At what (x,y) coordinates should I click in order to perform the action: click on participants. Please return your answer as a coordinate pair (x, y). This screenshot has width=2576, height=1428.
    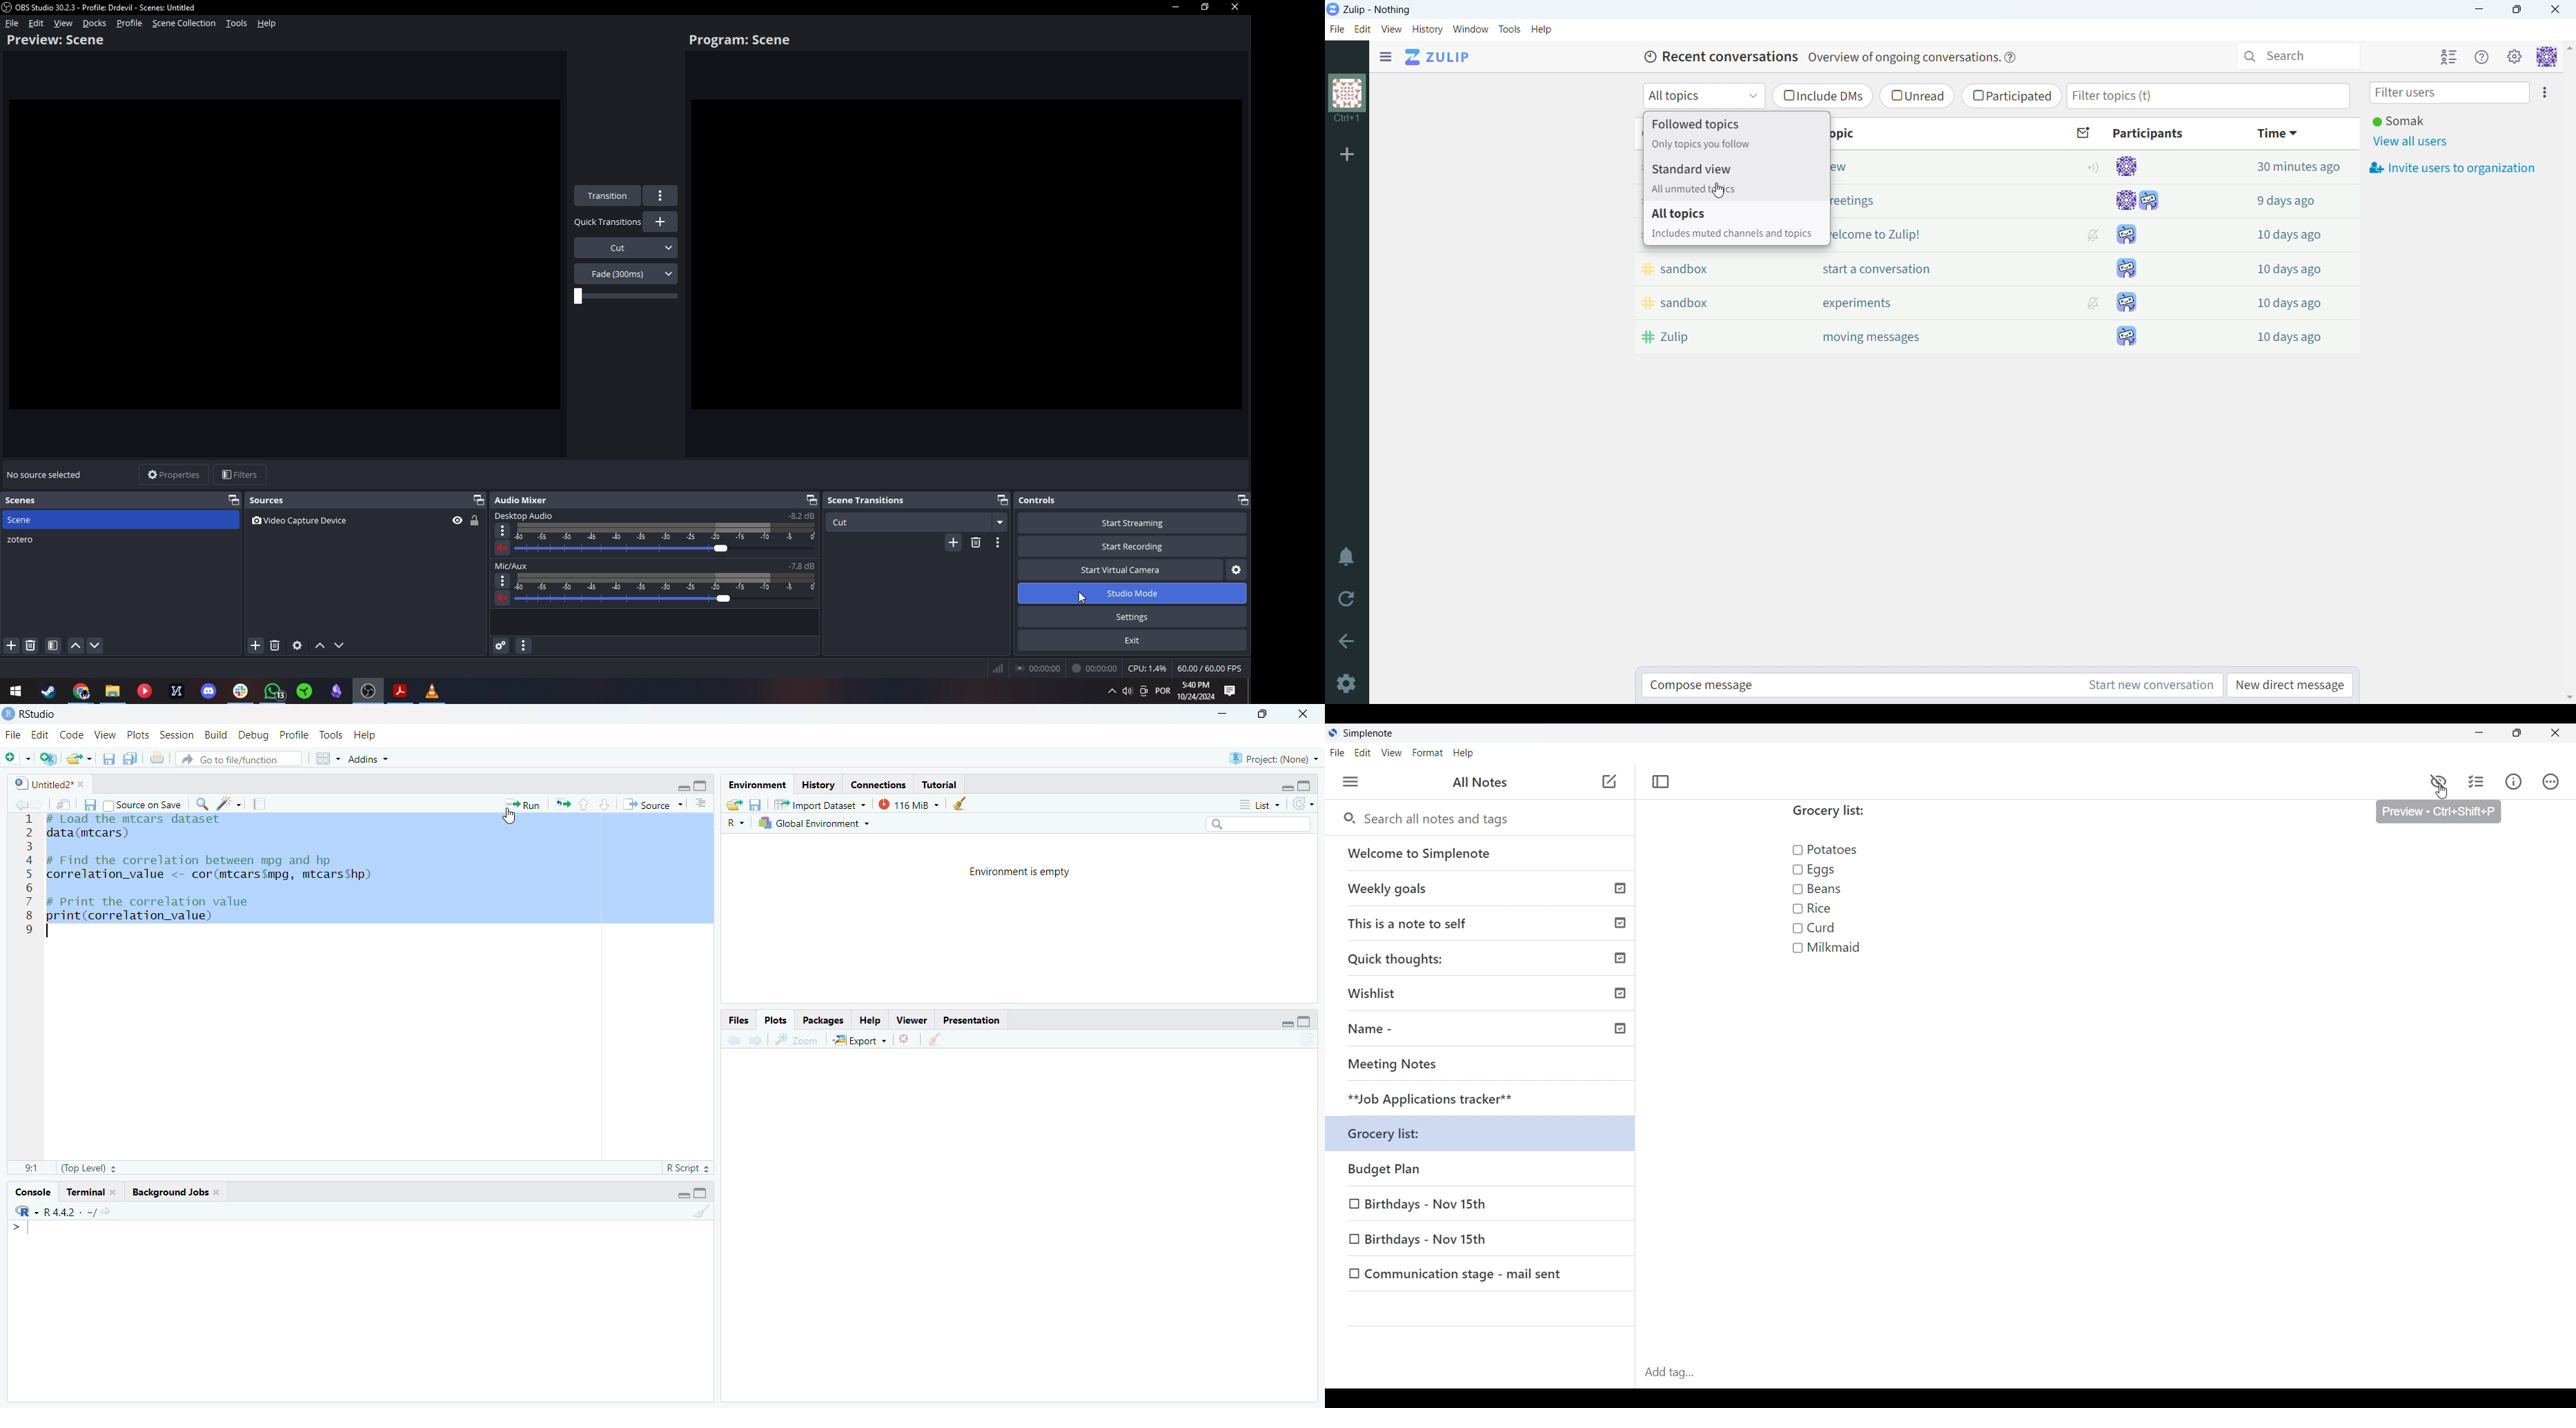
    Looking at the image, I should click on (2138, 252).